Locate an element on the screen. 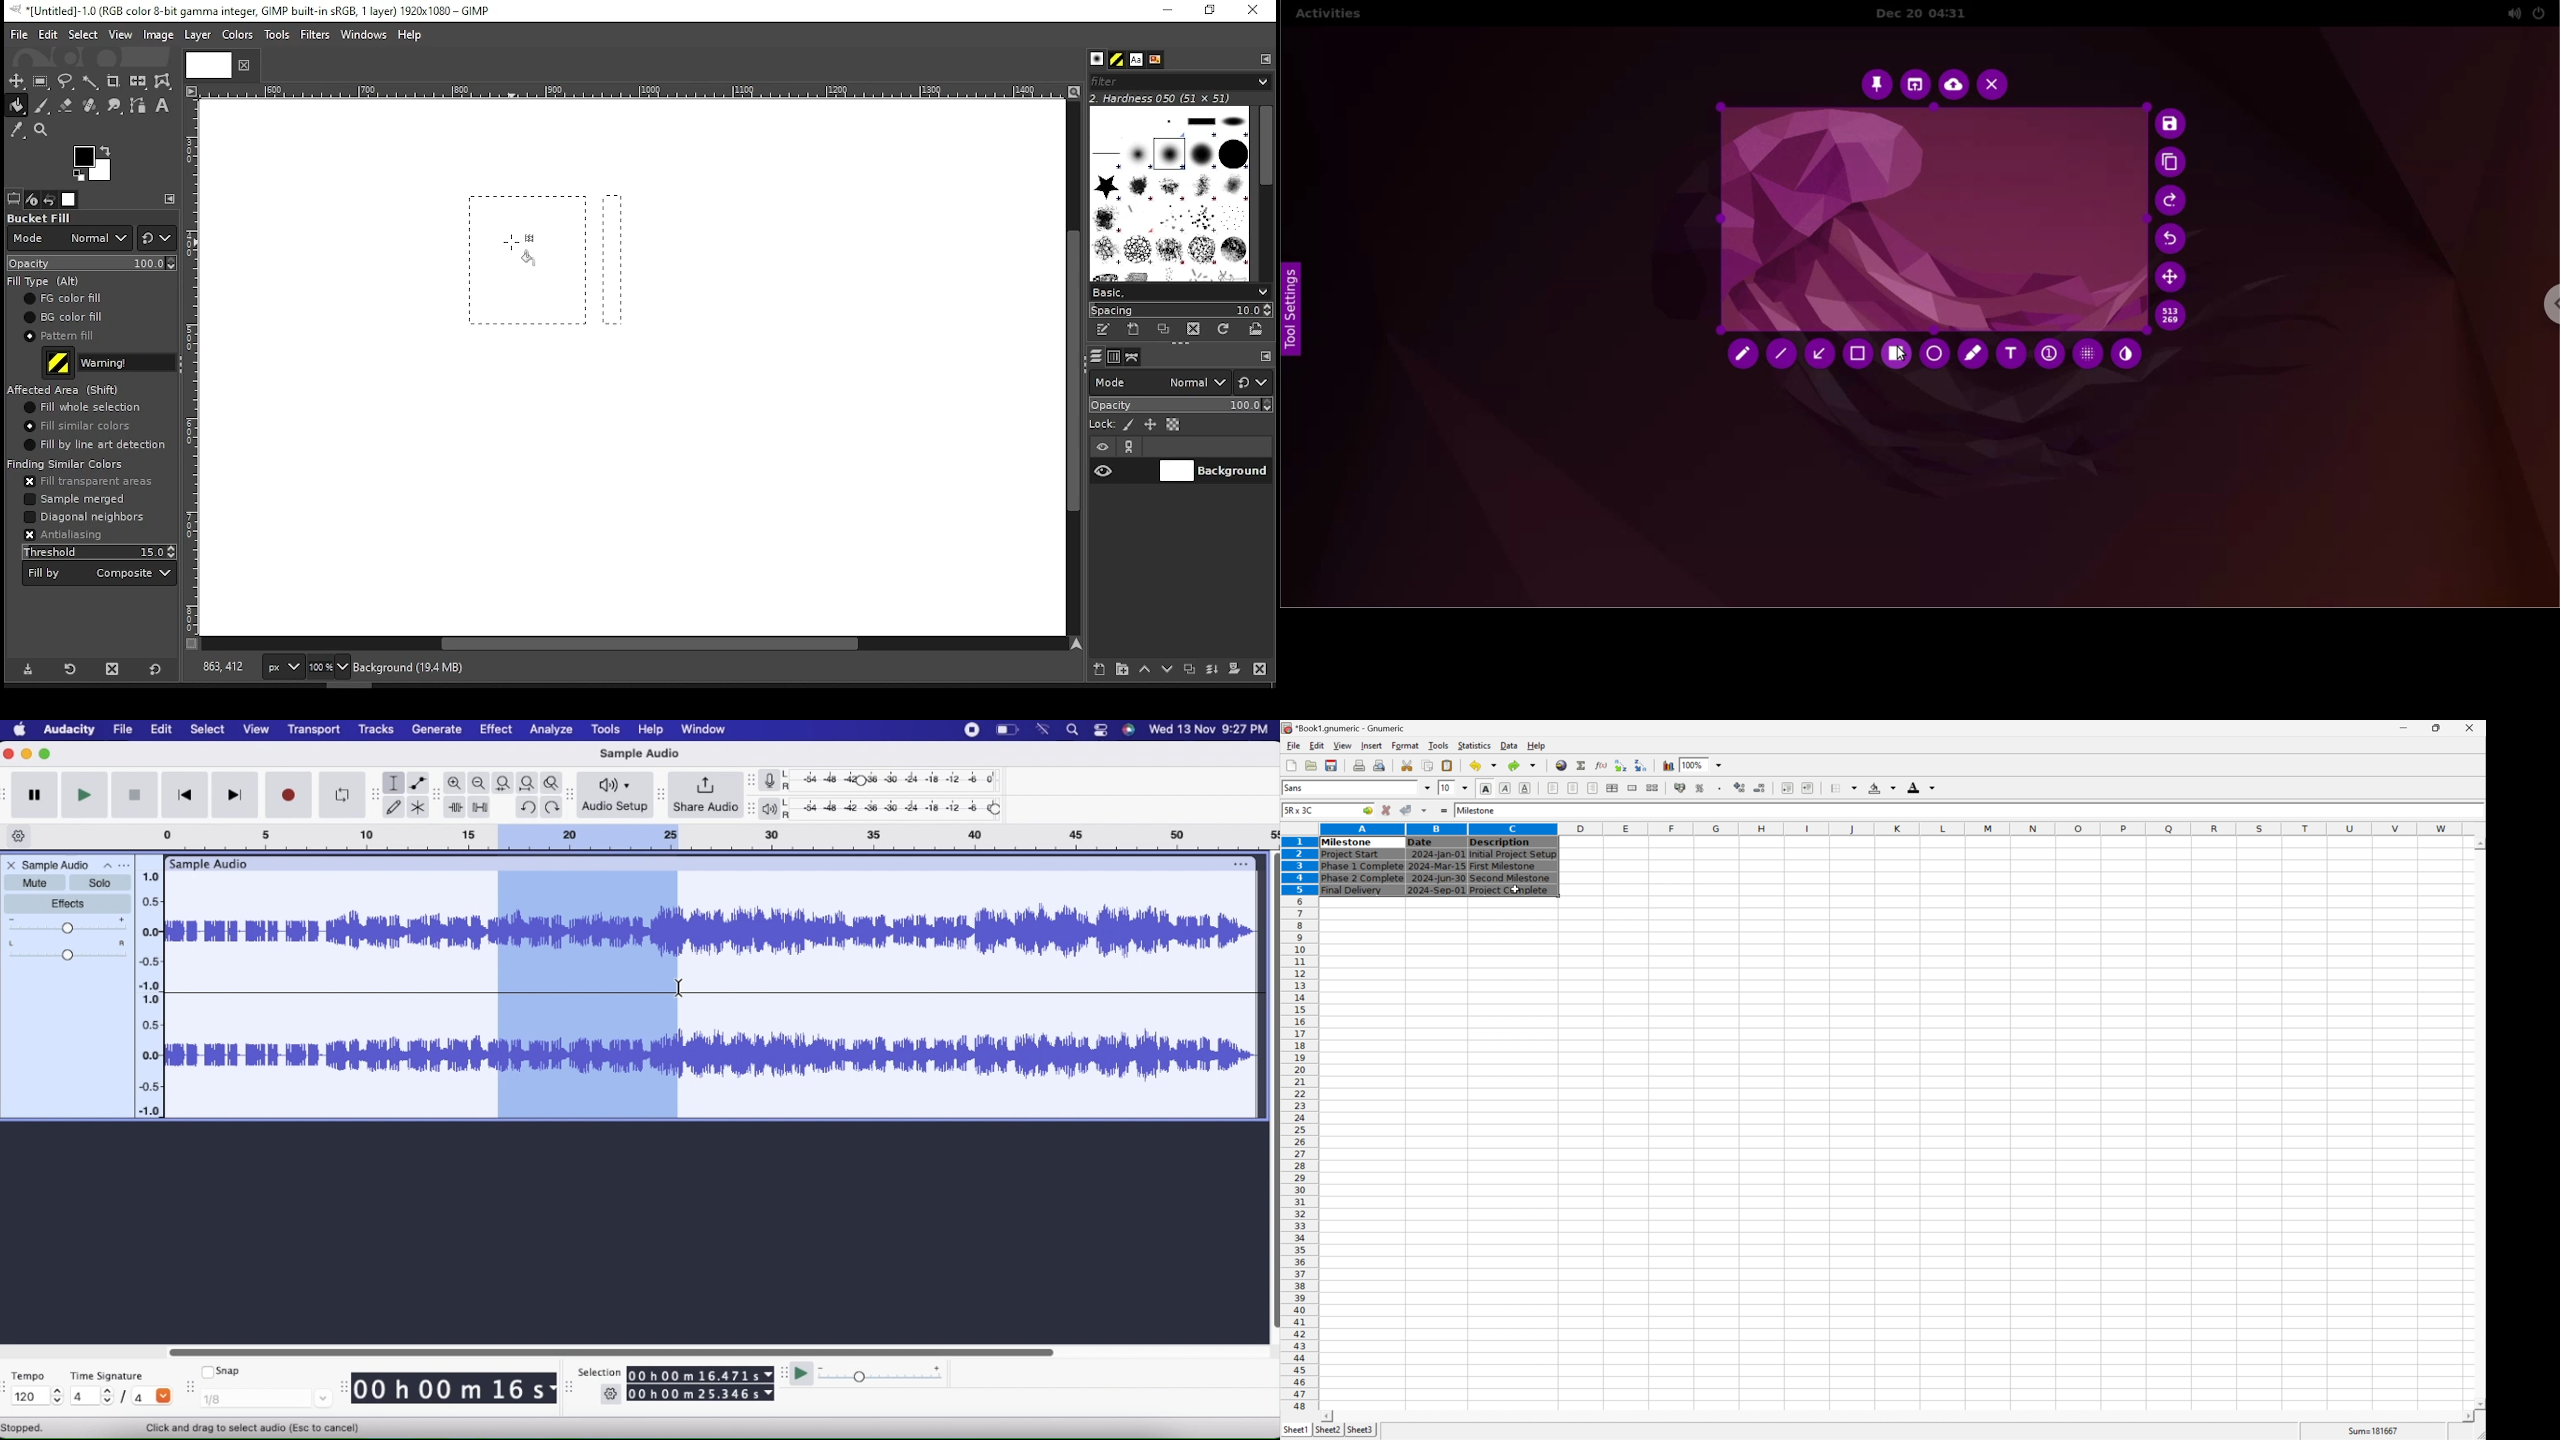 The image size is (2576, 1456). 00 h 00 m 16 s is located at coordinates (455, 1391).